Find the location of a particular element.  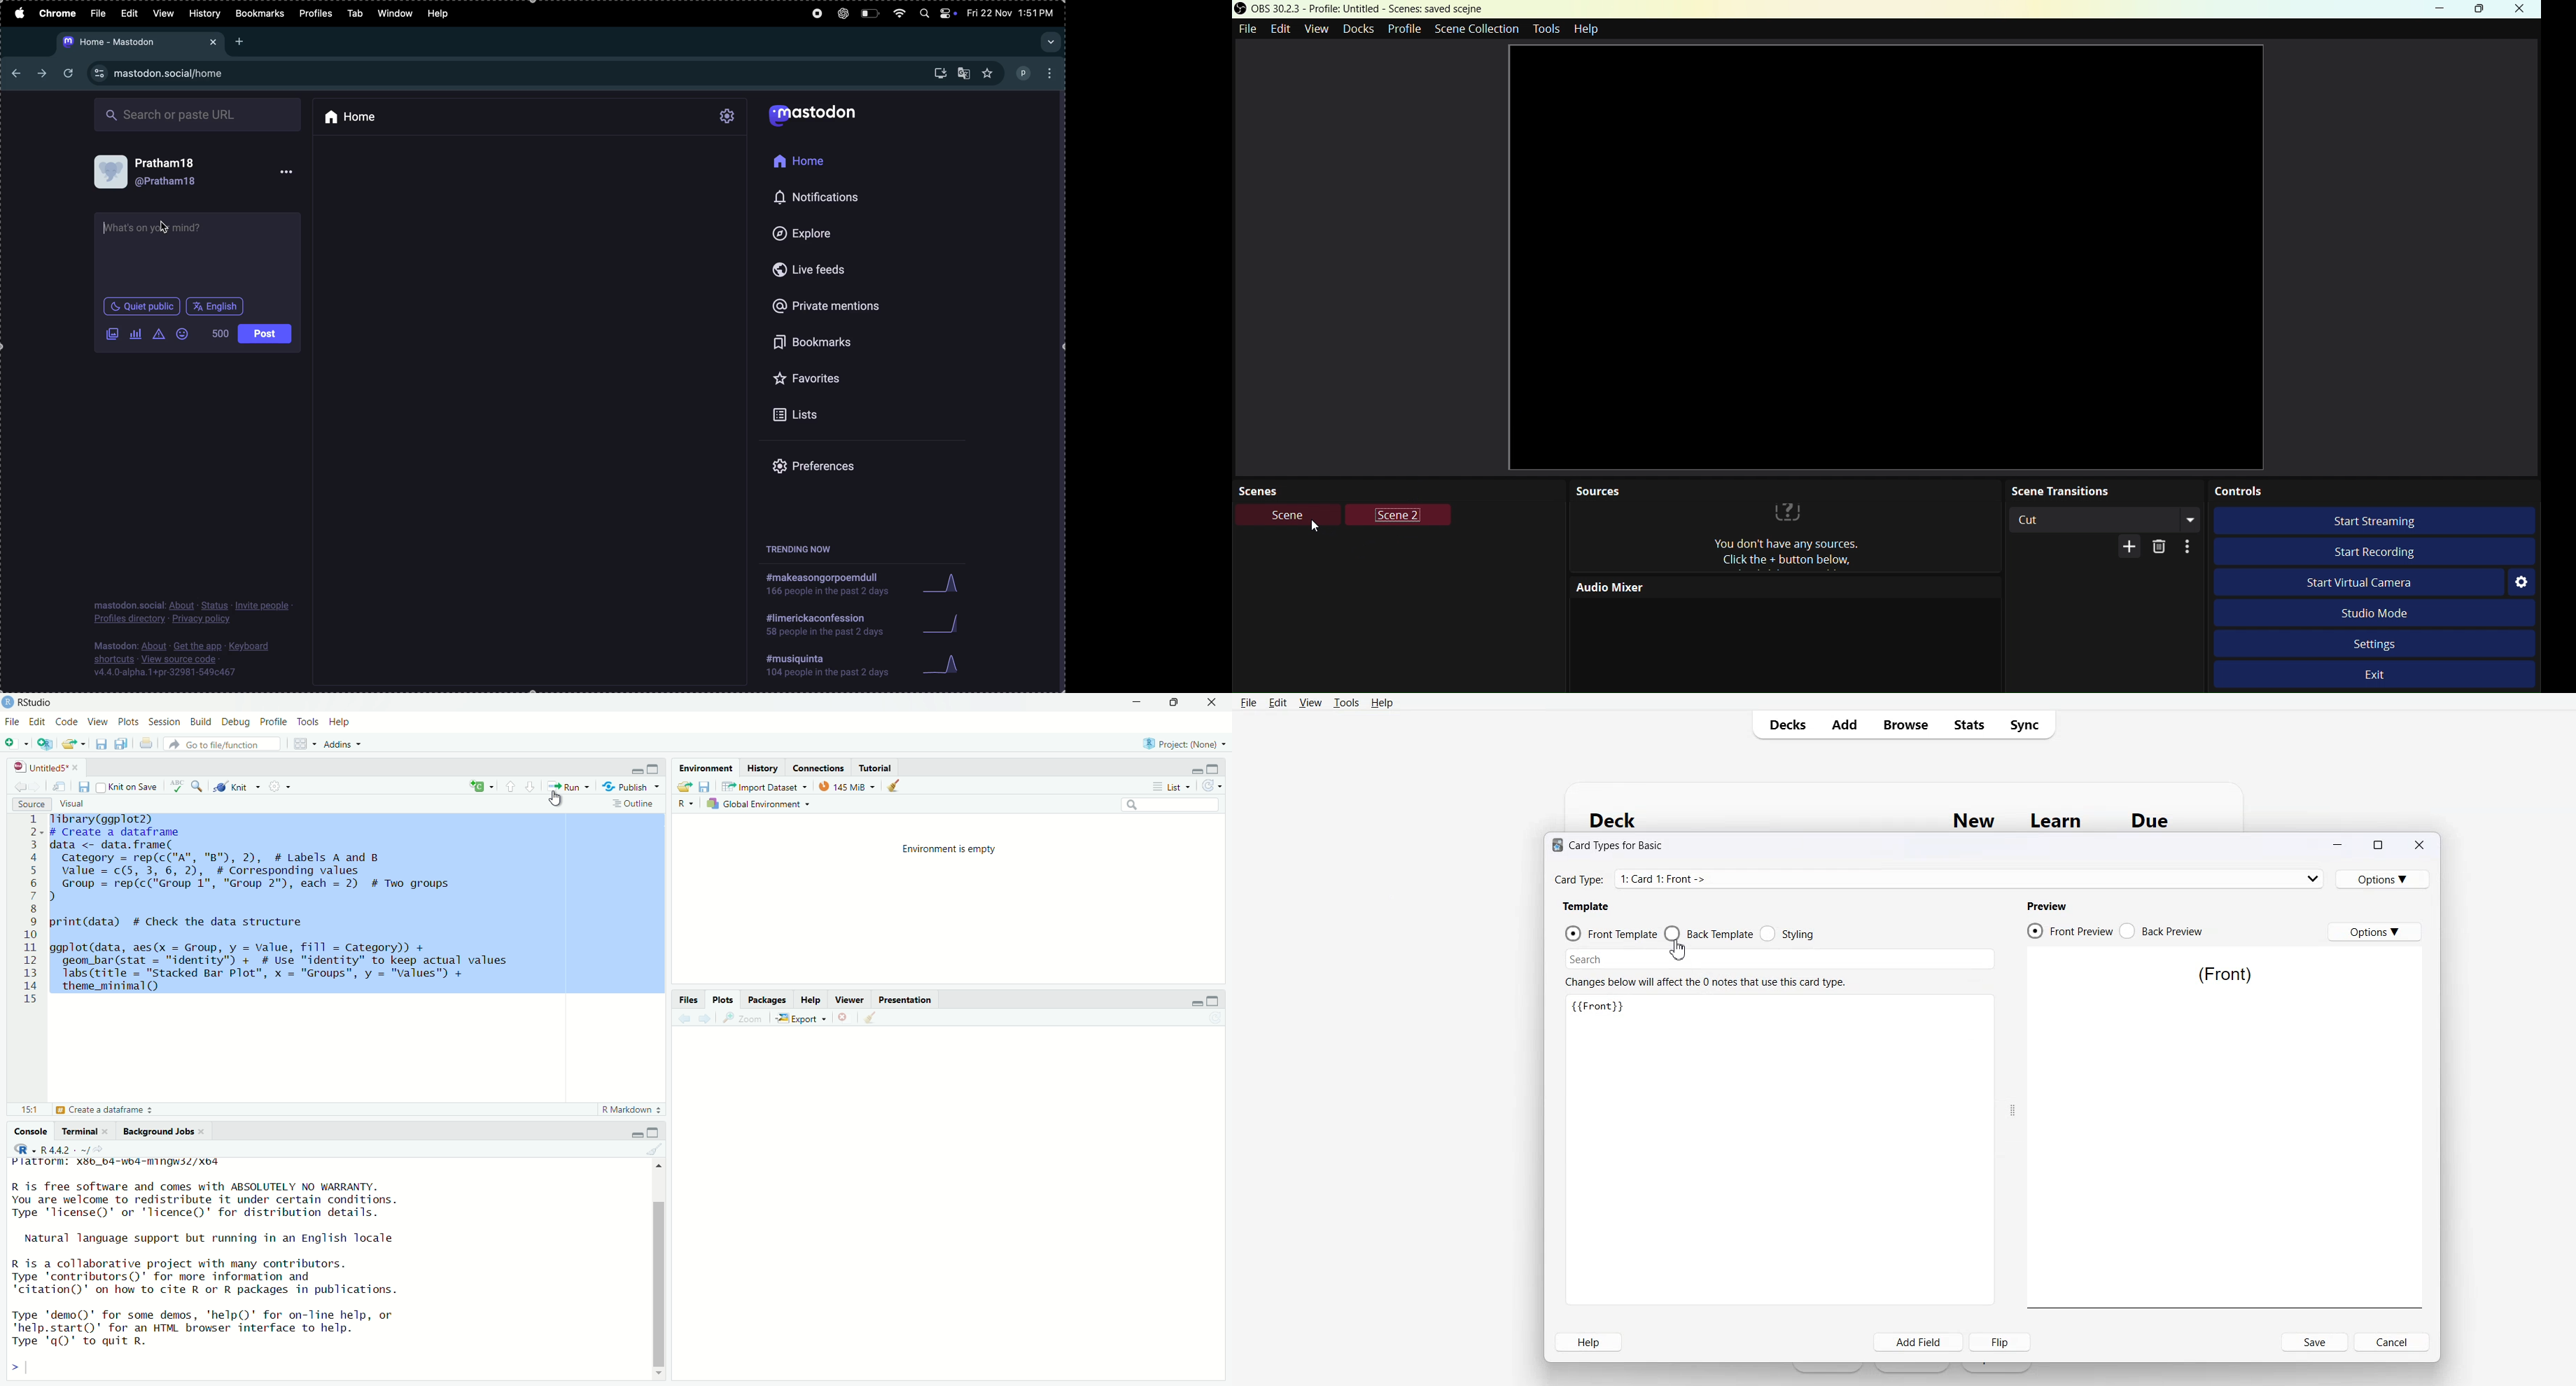

Options is located at coordinates (2188, 547).